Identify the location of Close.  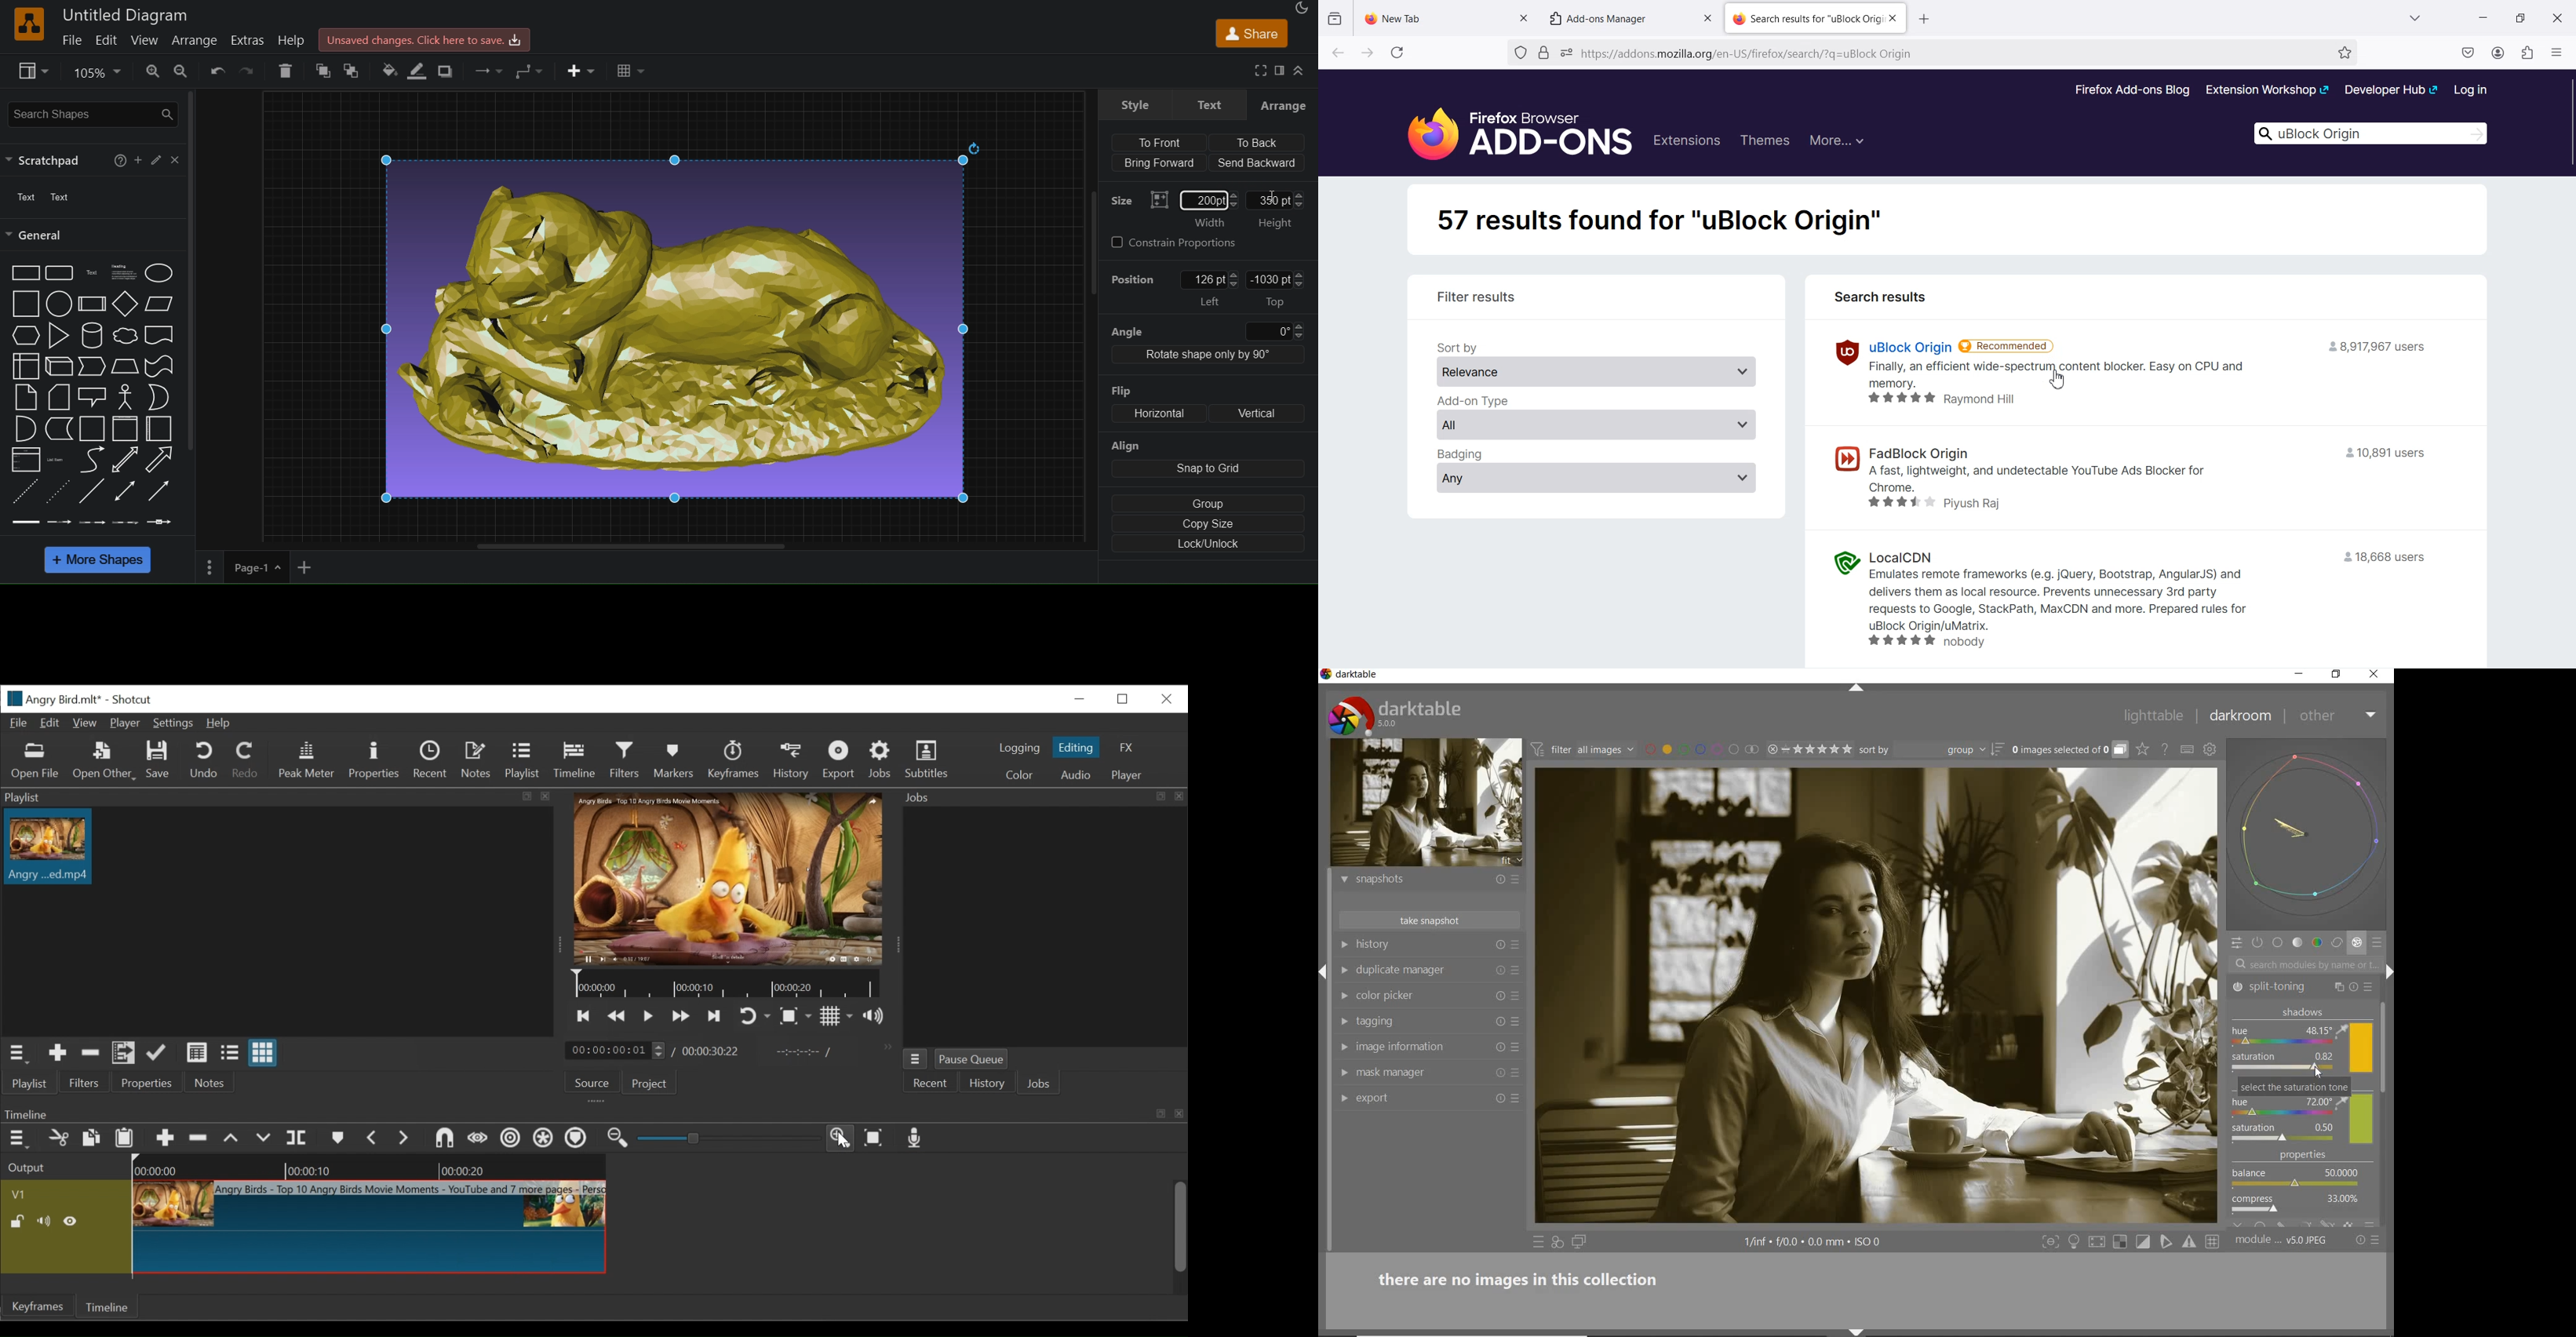
(2558, 17).